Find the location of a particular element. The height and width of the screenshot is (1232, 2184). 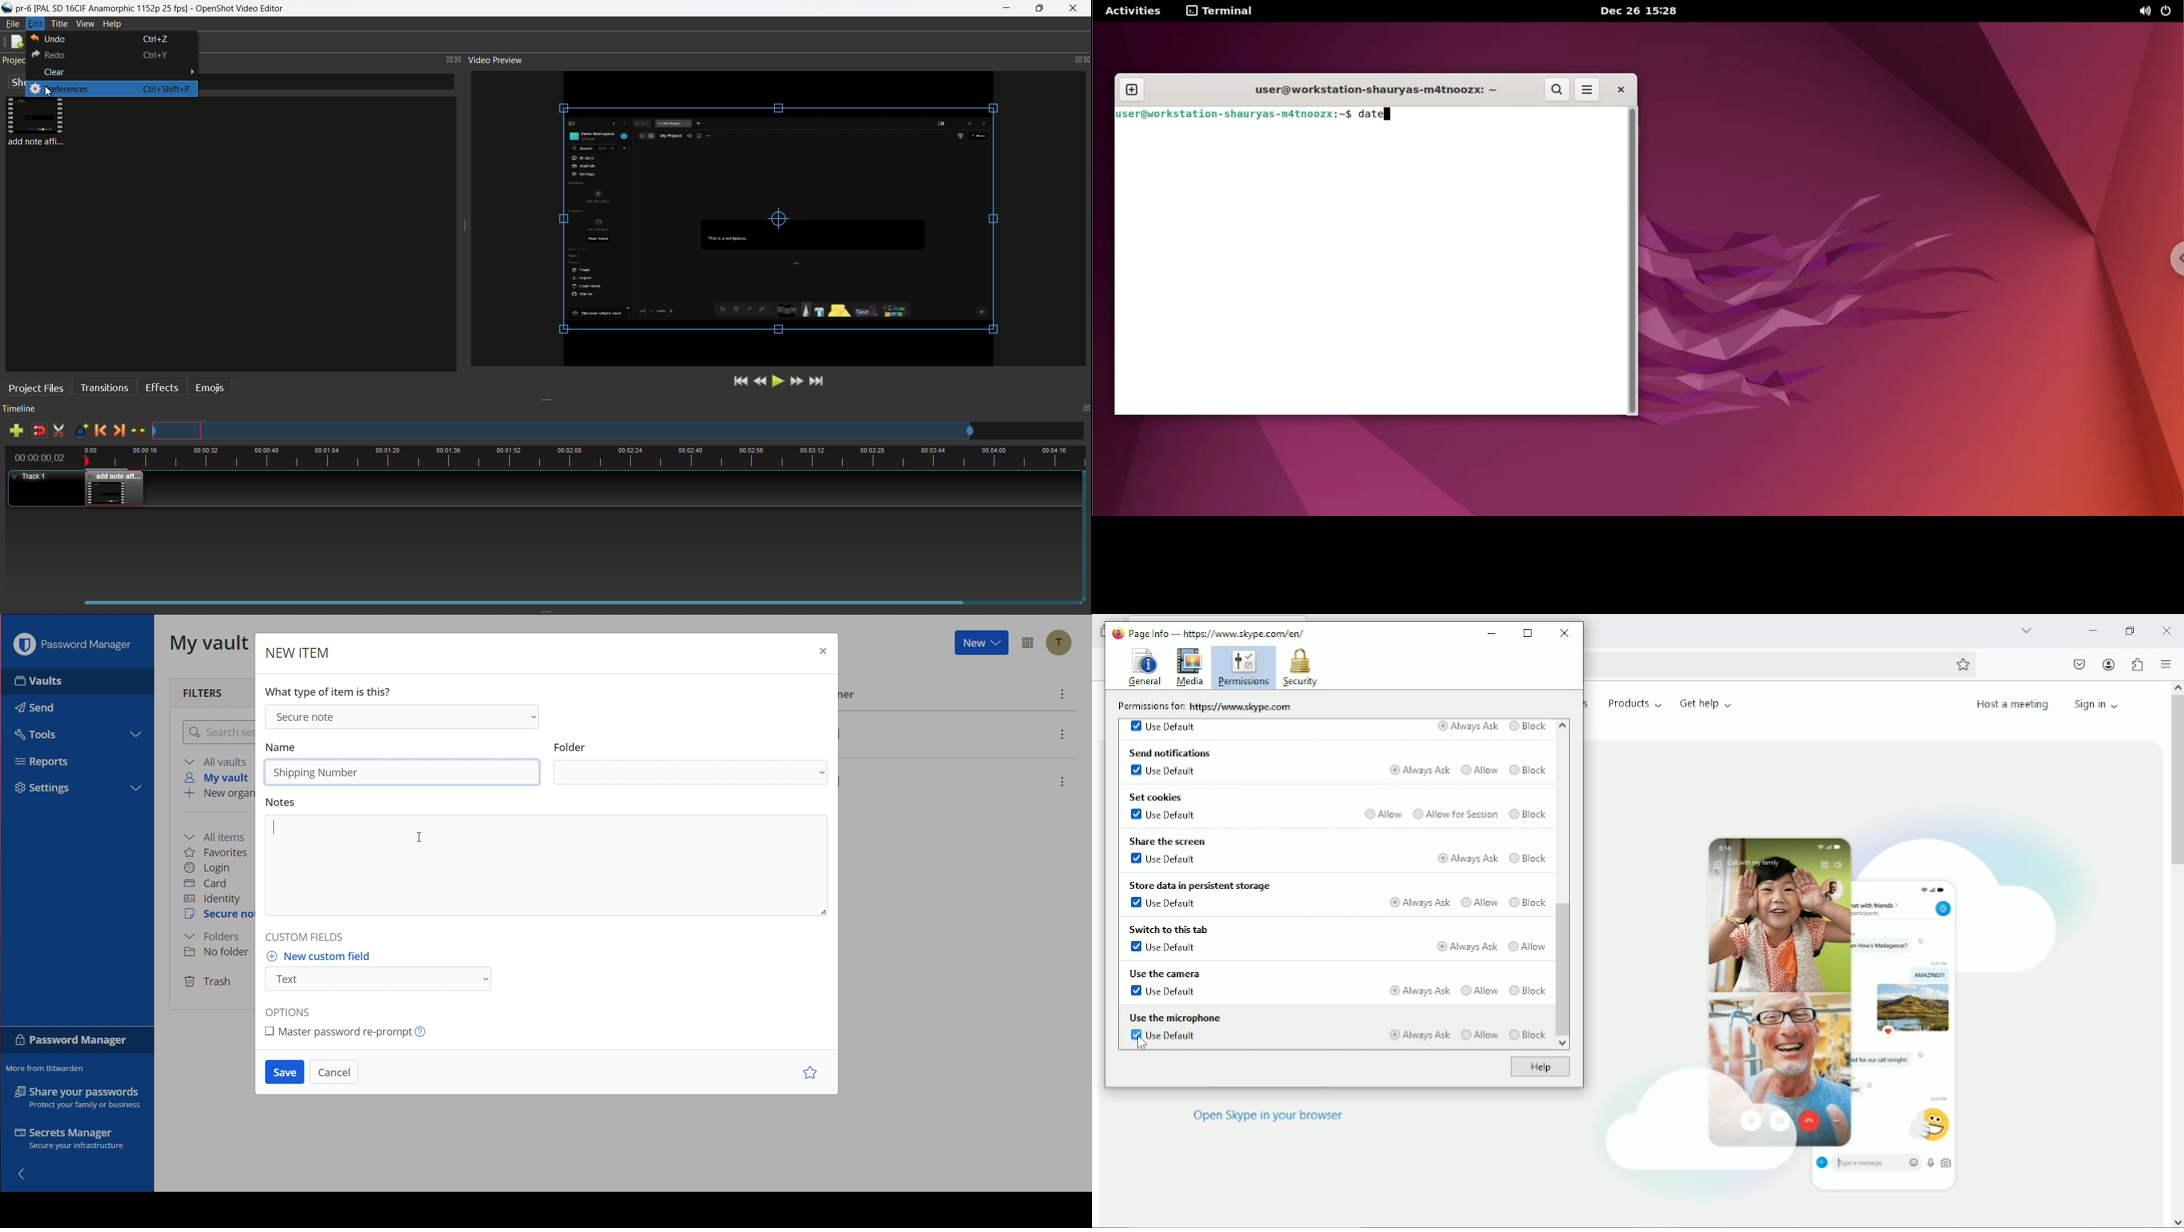

Allow is located at coordinates (1480, 771).